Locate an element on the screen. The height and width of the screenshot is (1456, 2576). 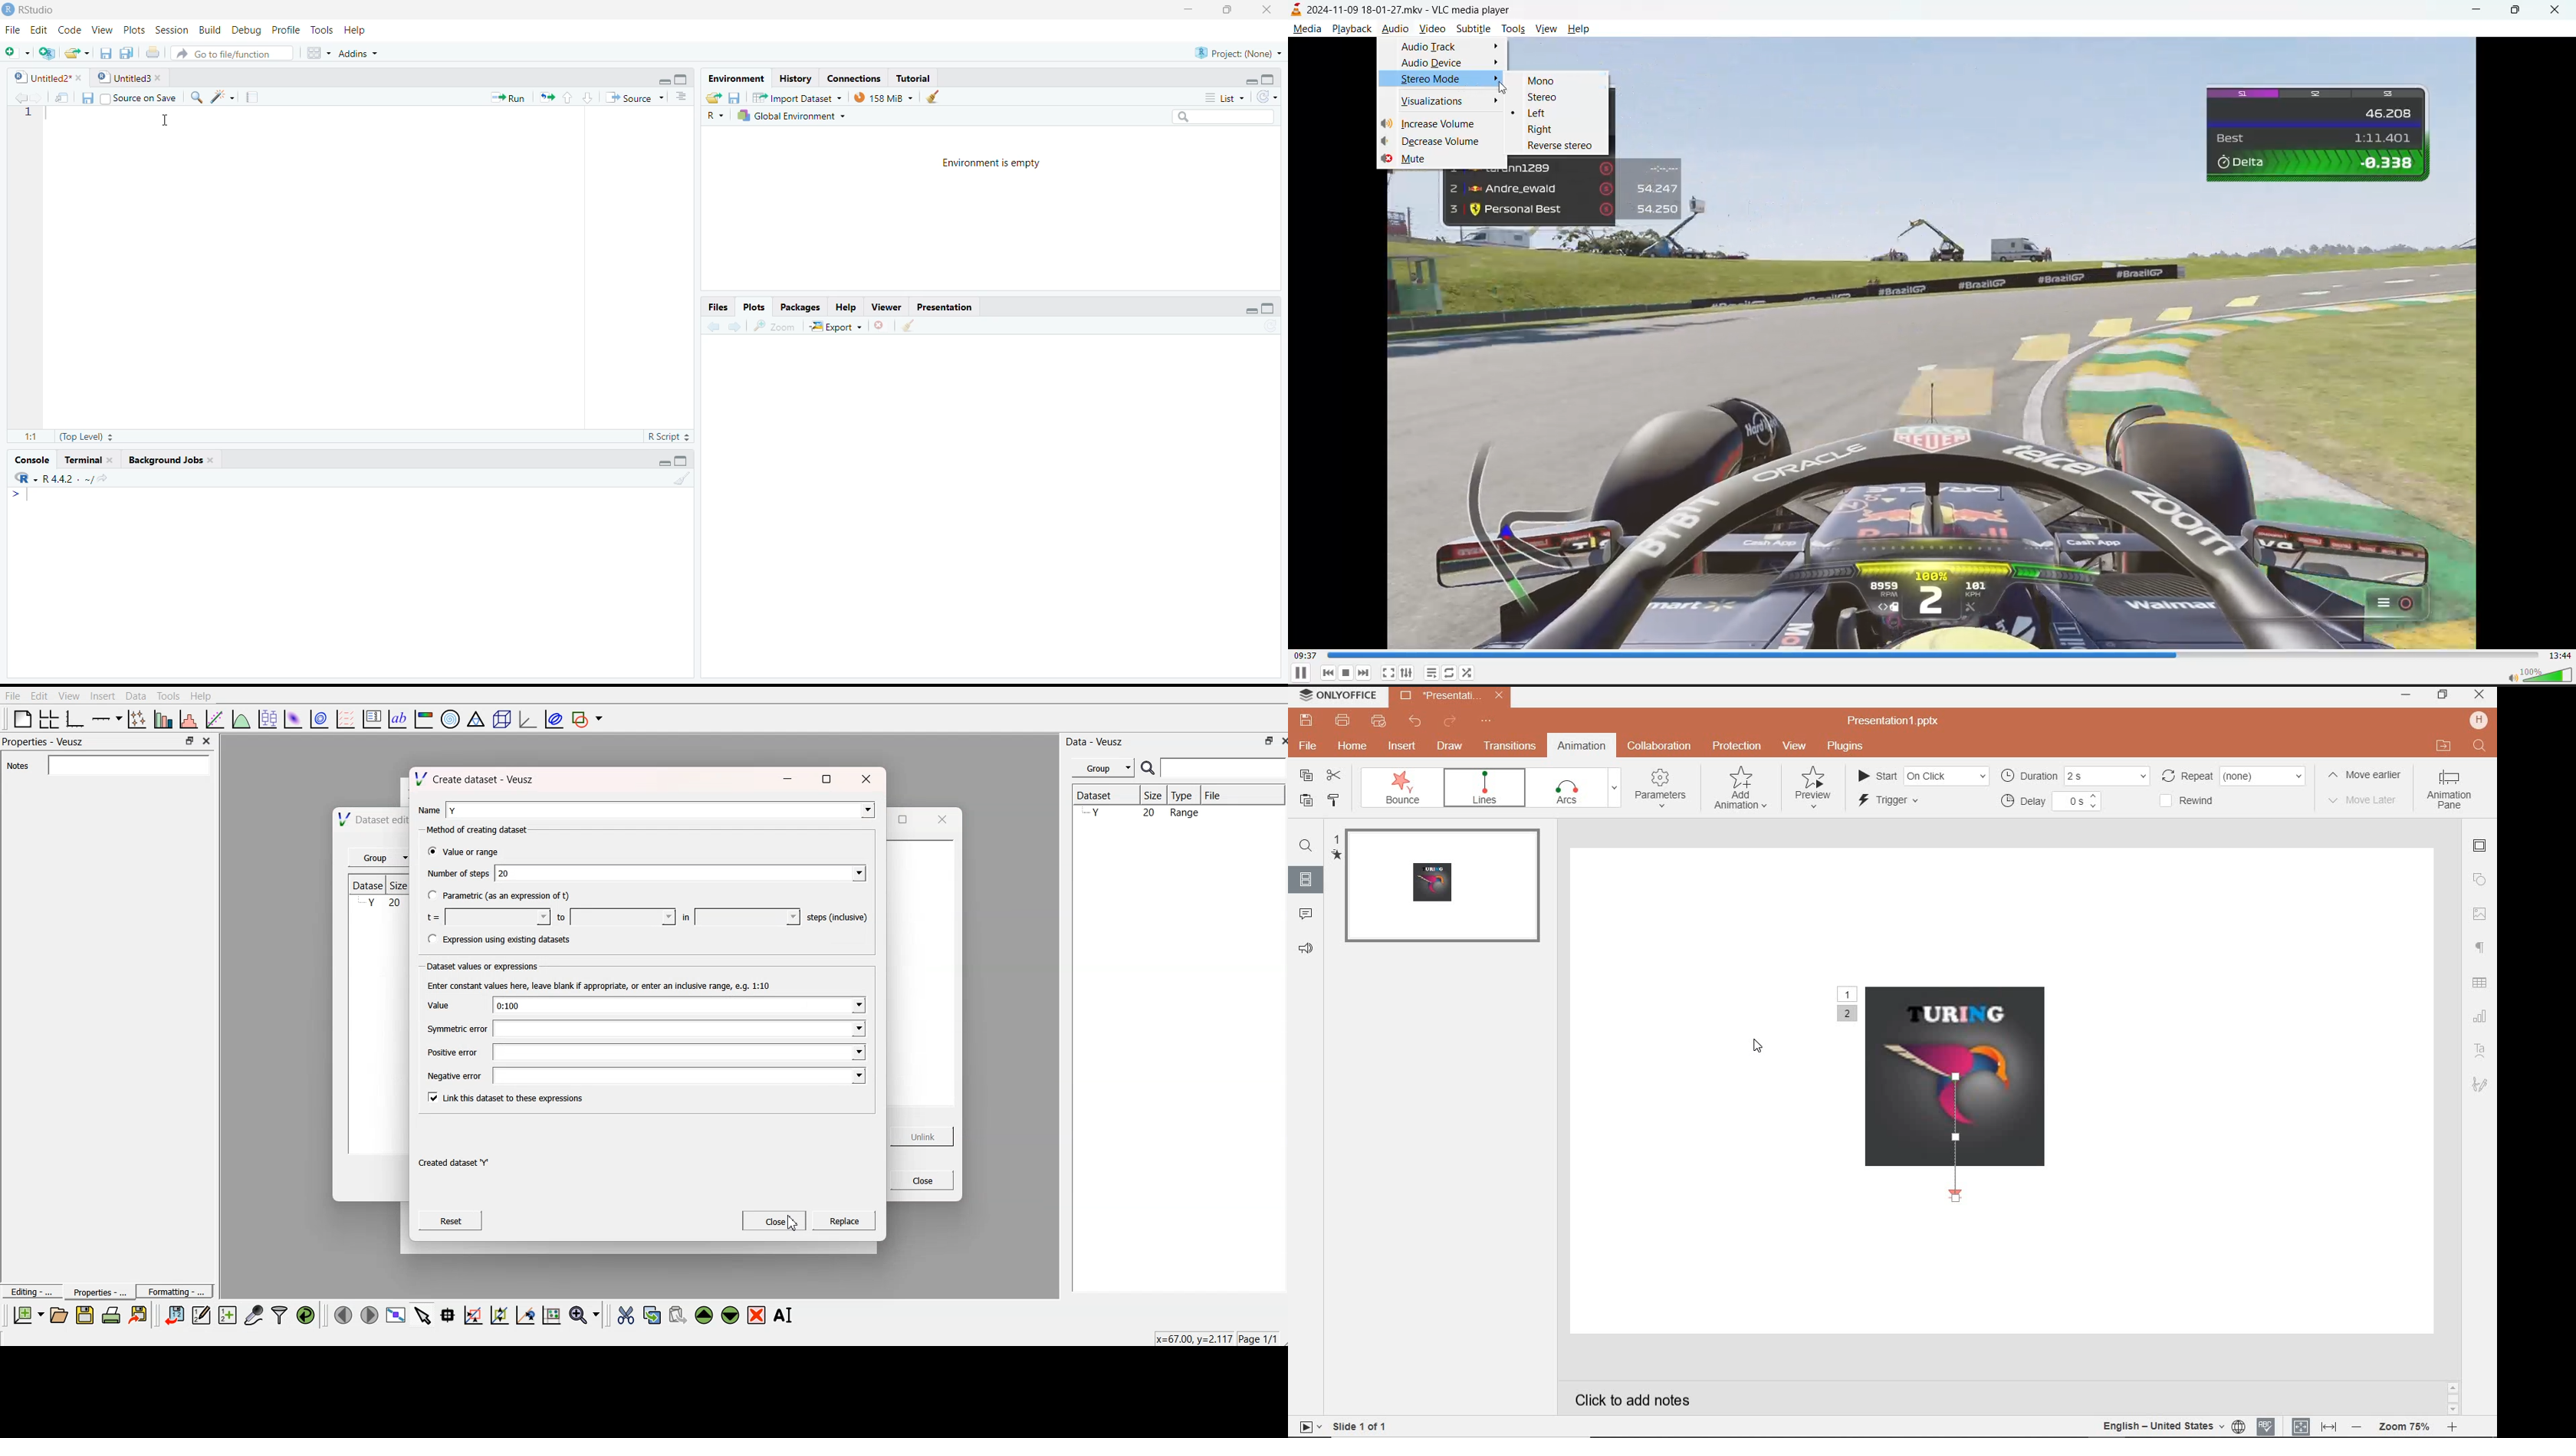
Filter data is located at coordinates (281, 1315).